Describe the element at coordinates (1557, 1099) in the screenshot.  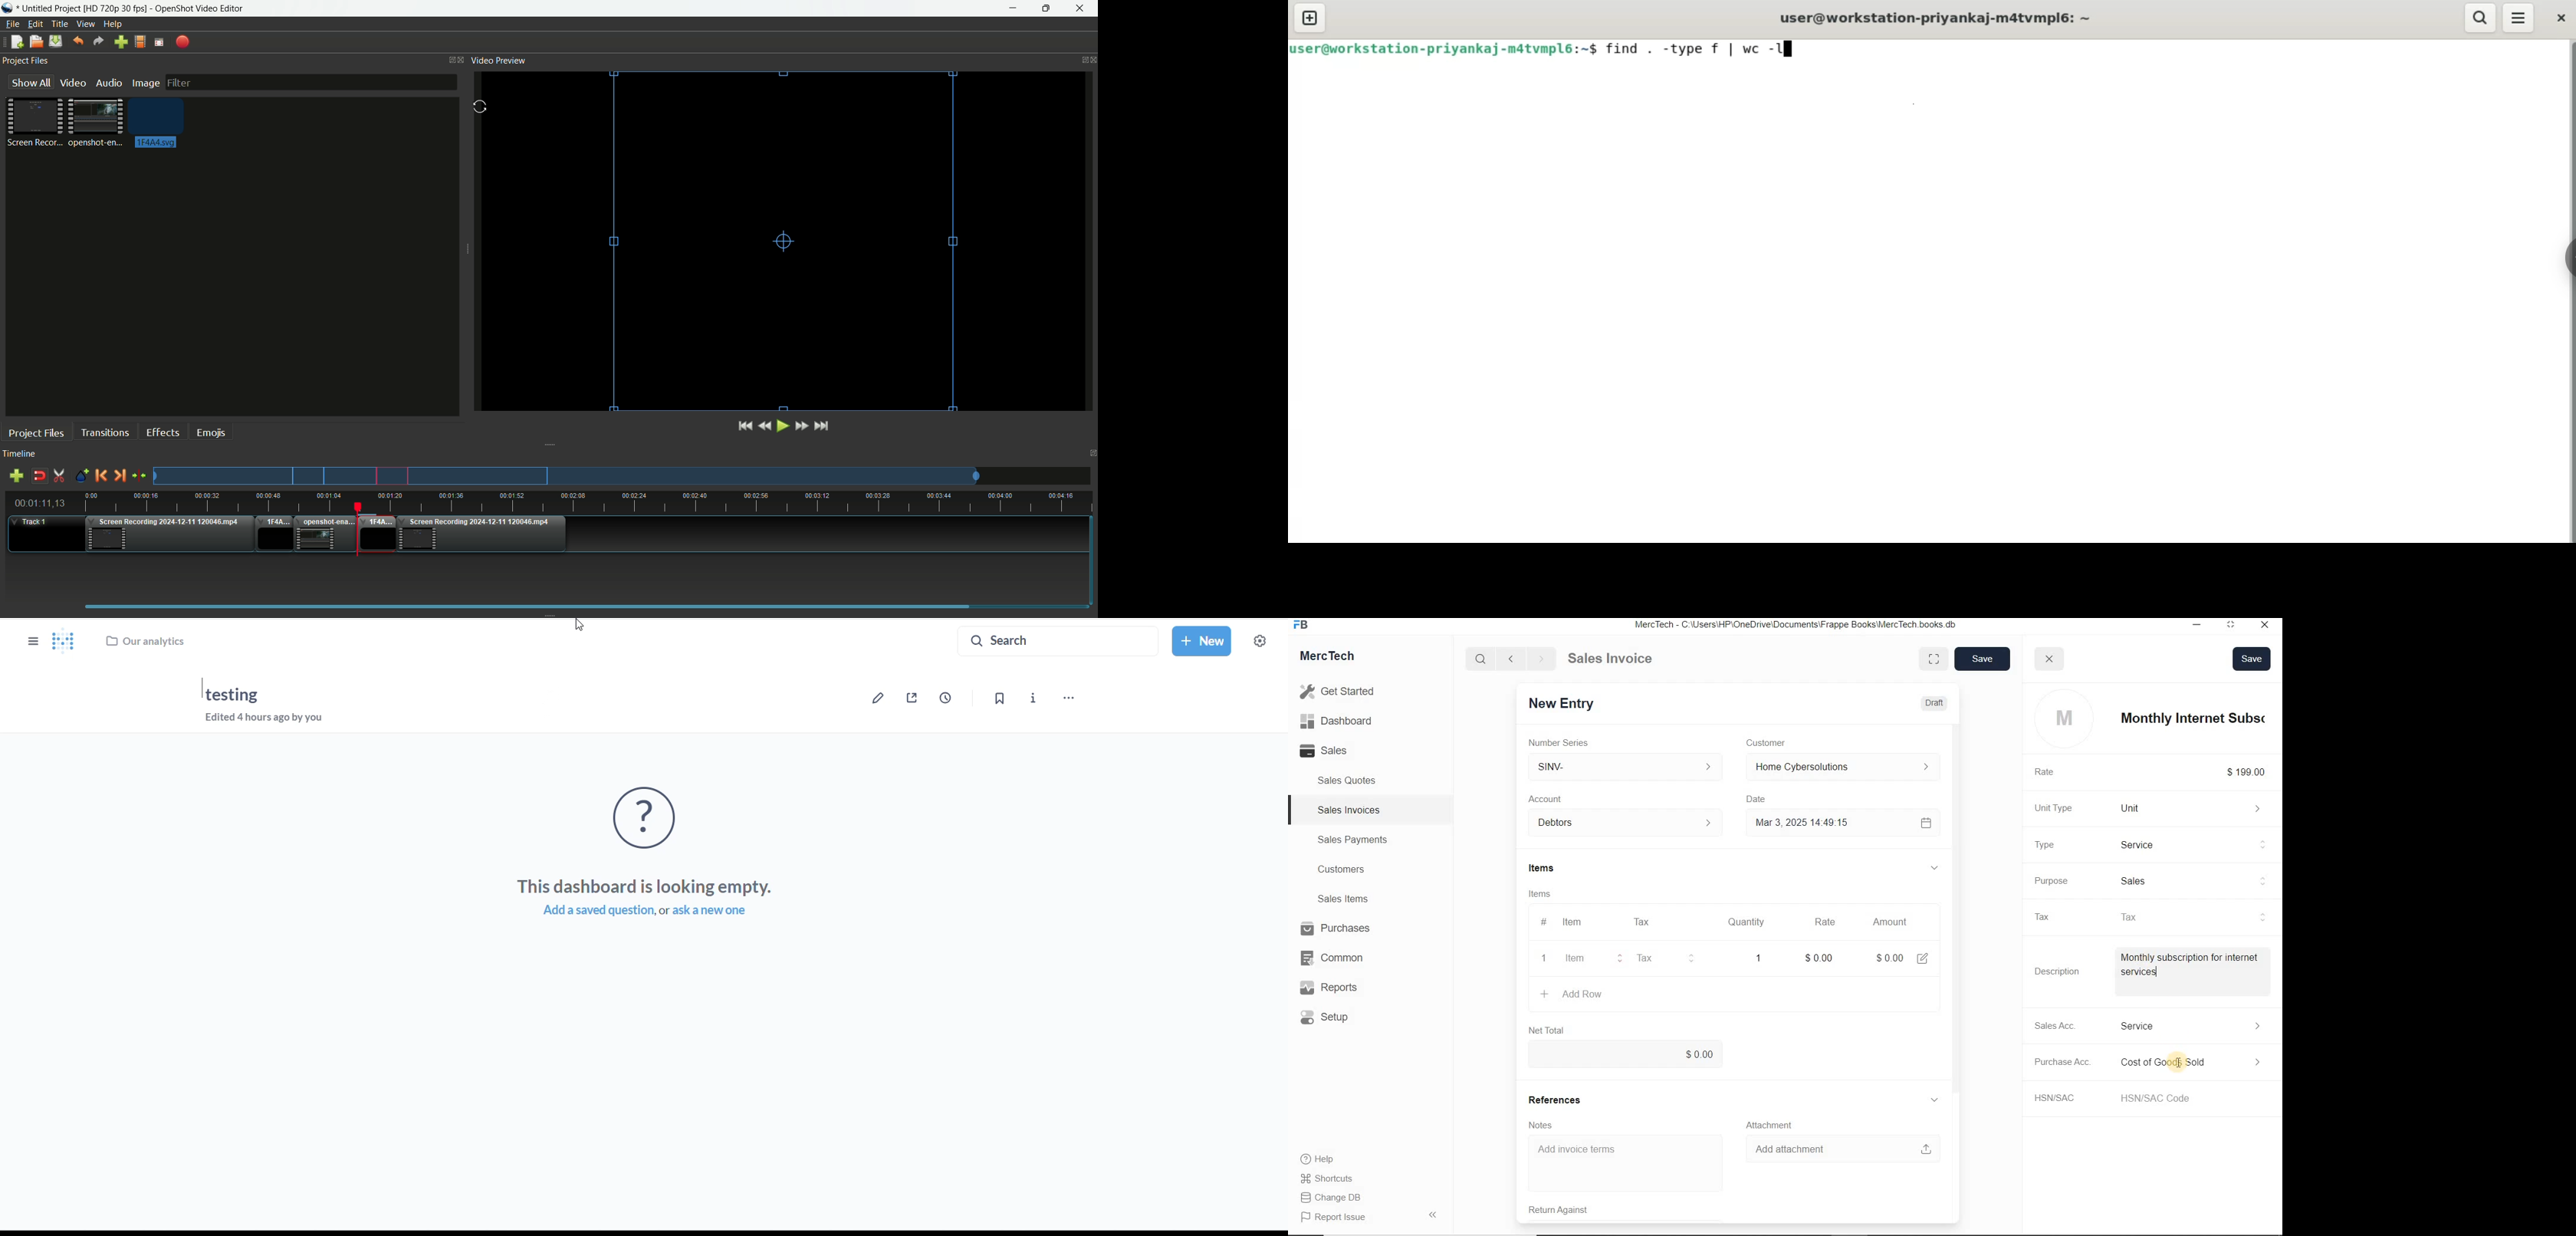
I see `References` at that location.